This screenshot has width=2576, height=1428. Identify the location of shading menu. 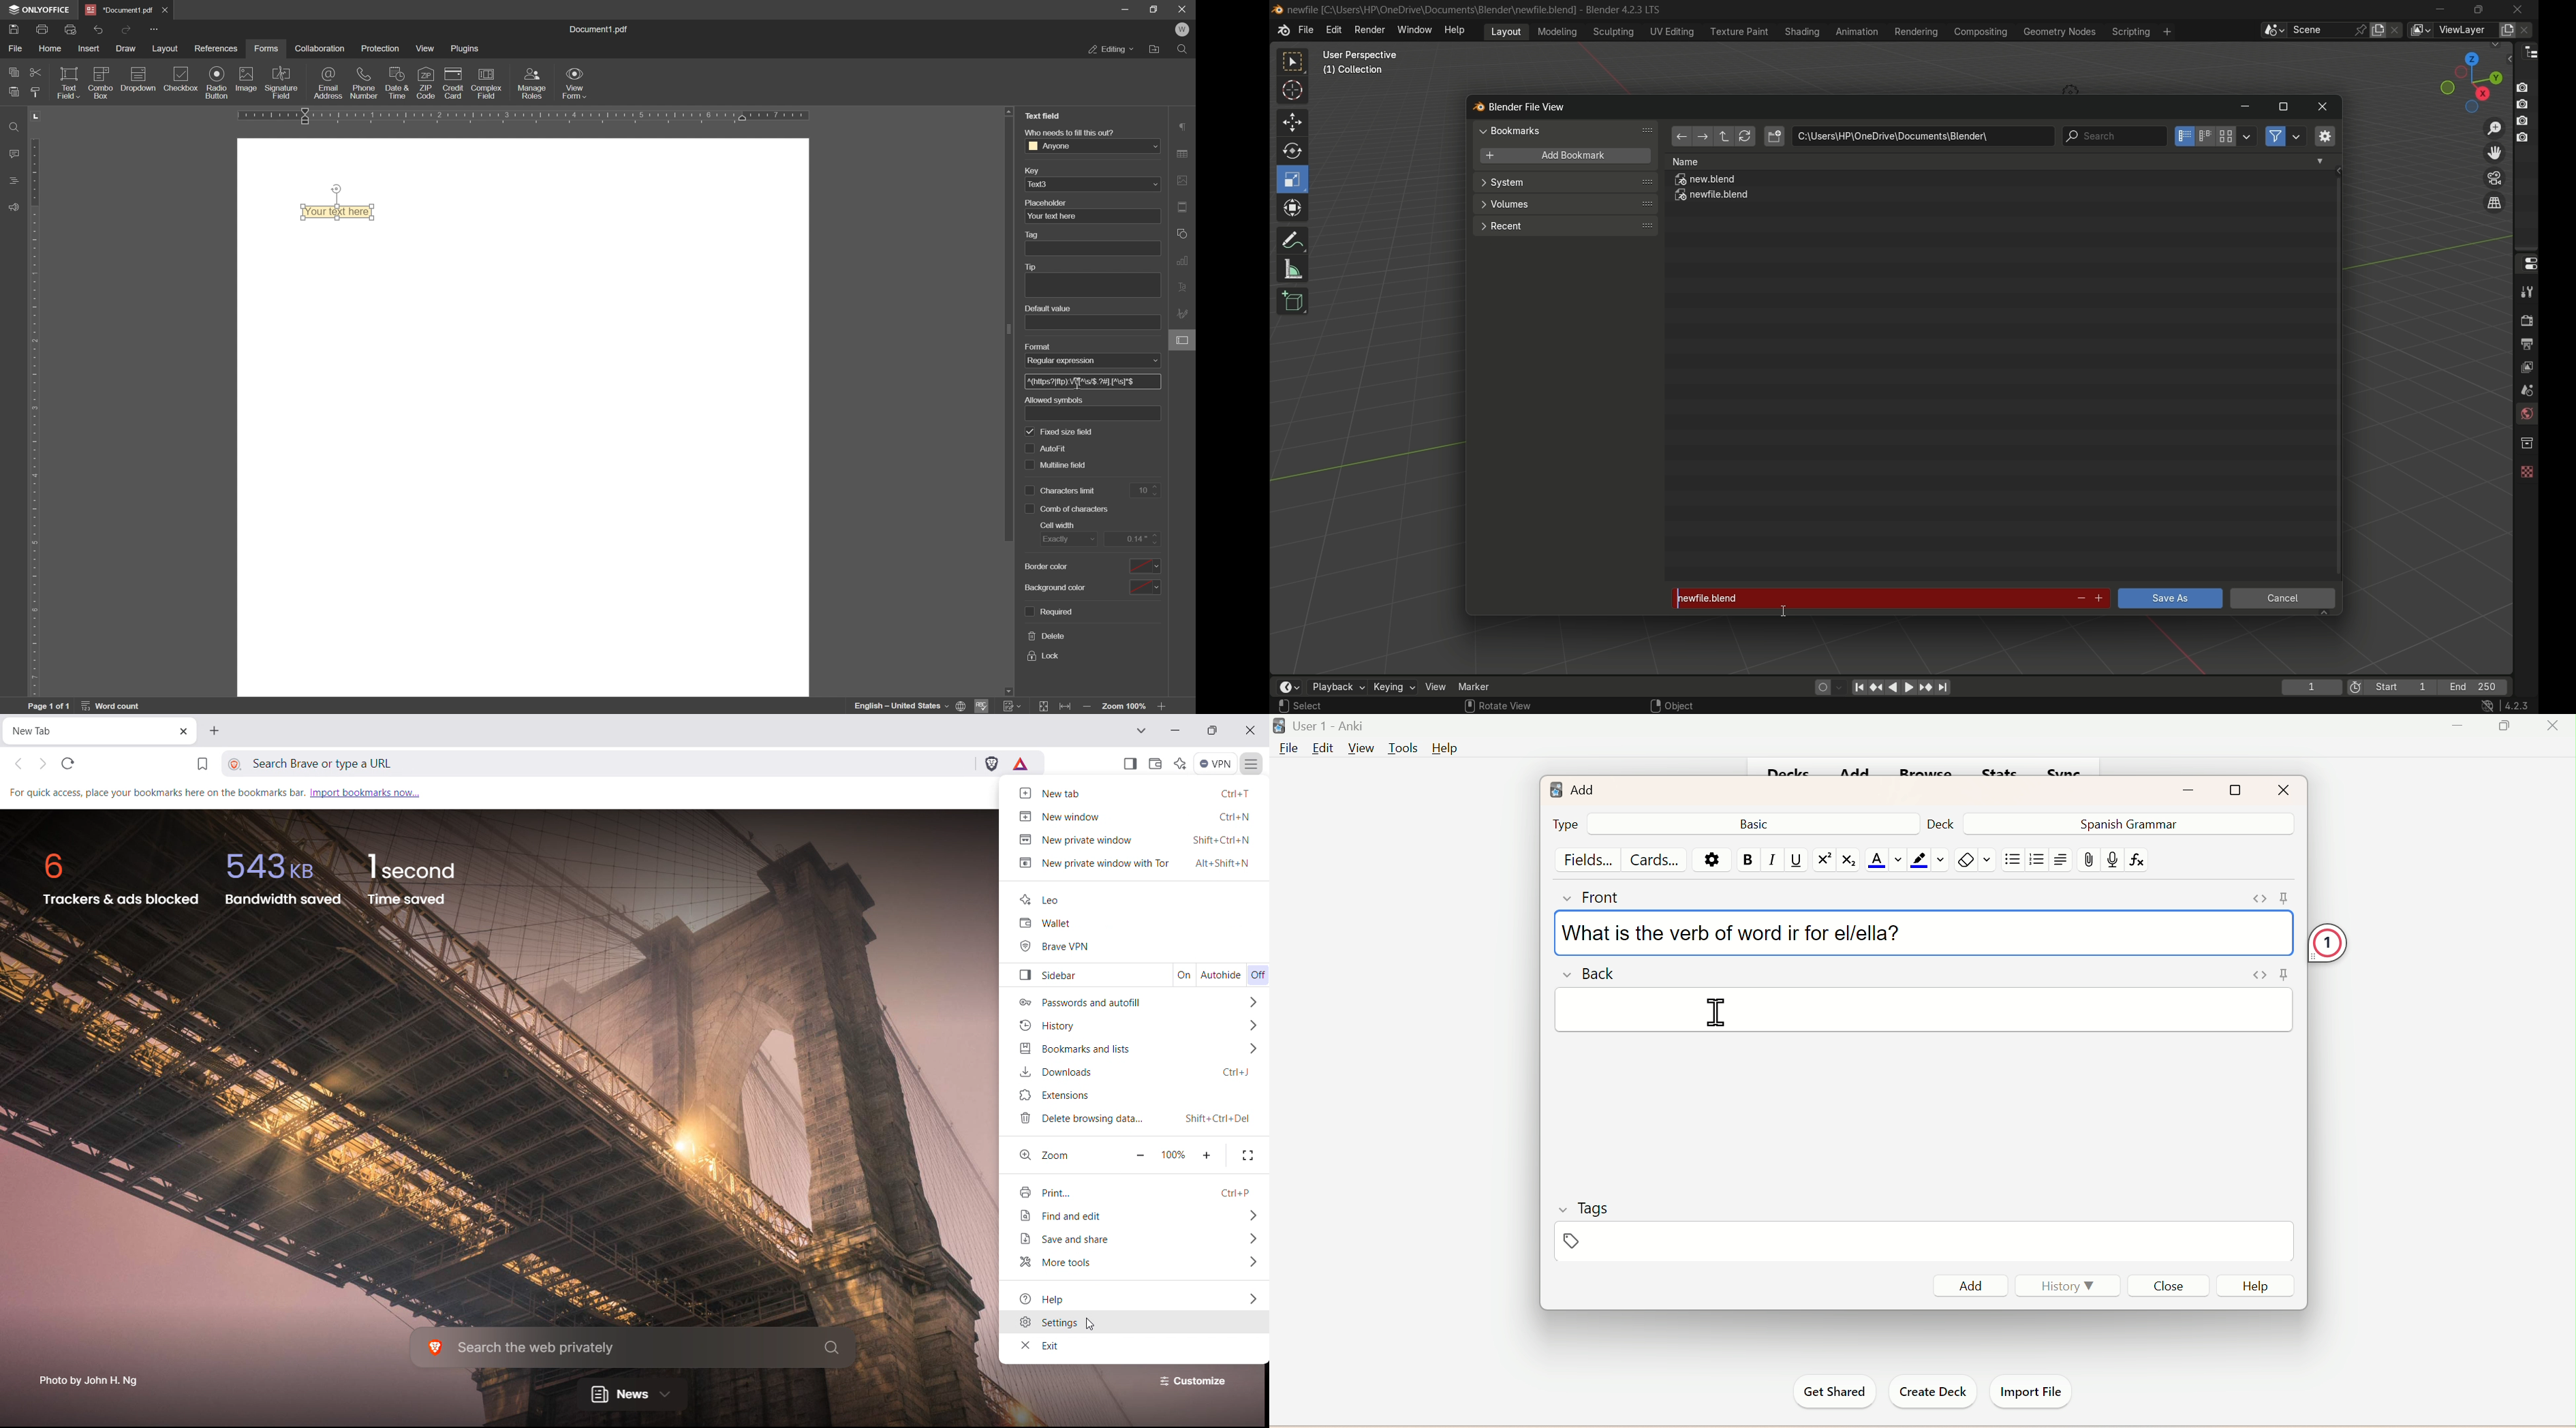
(1800, 31).